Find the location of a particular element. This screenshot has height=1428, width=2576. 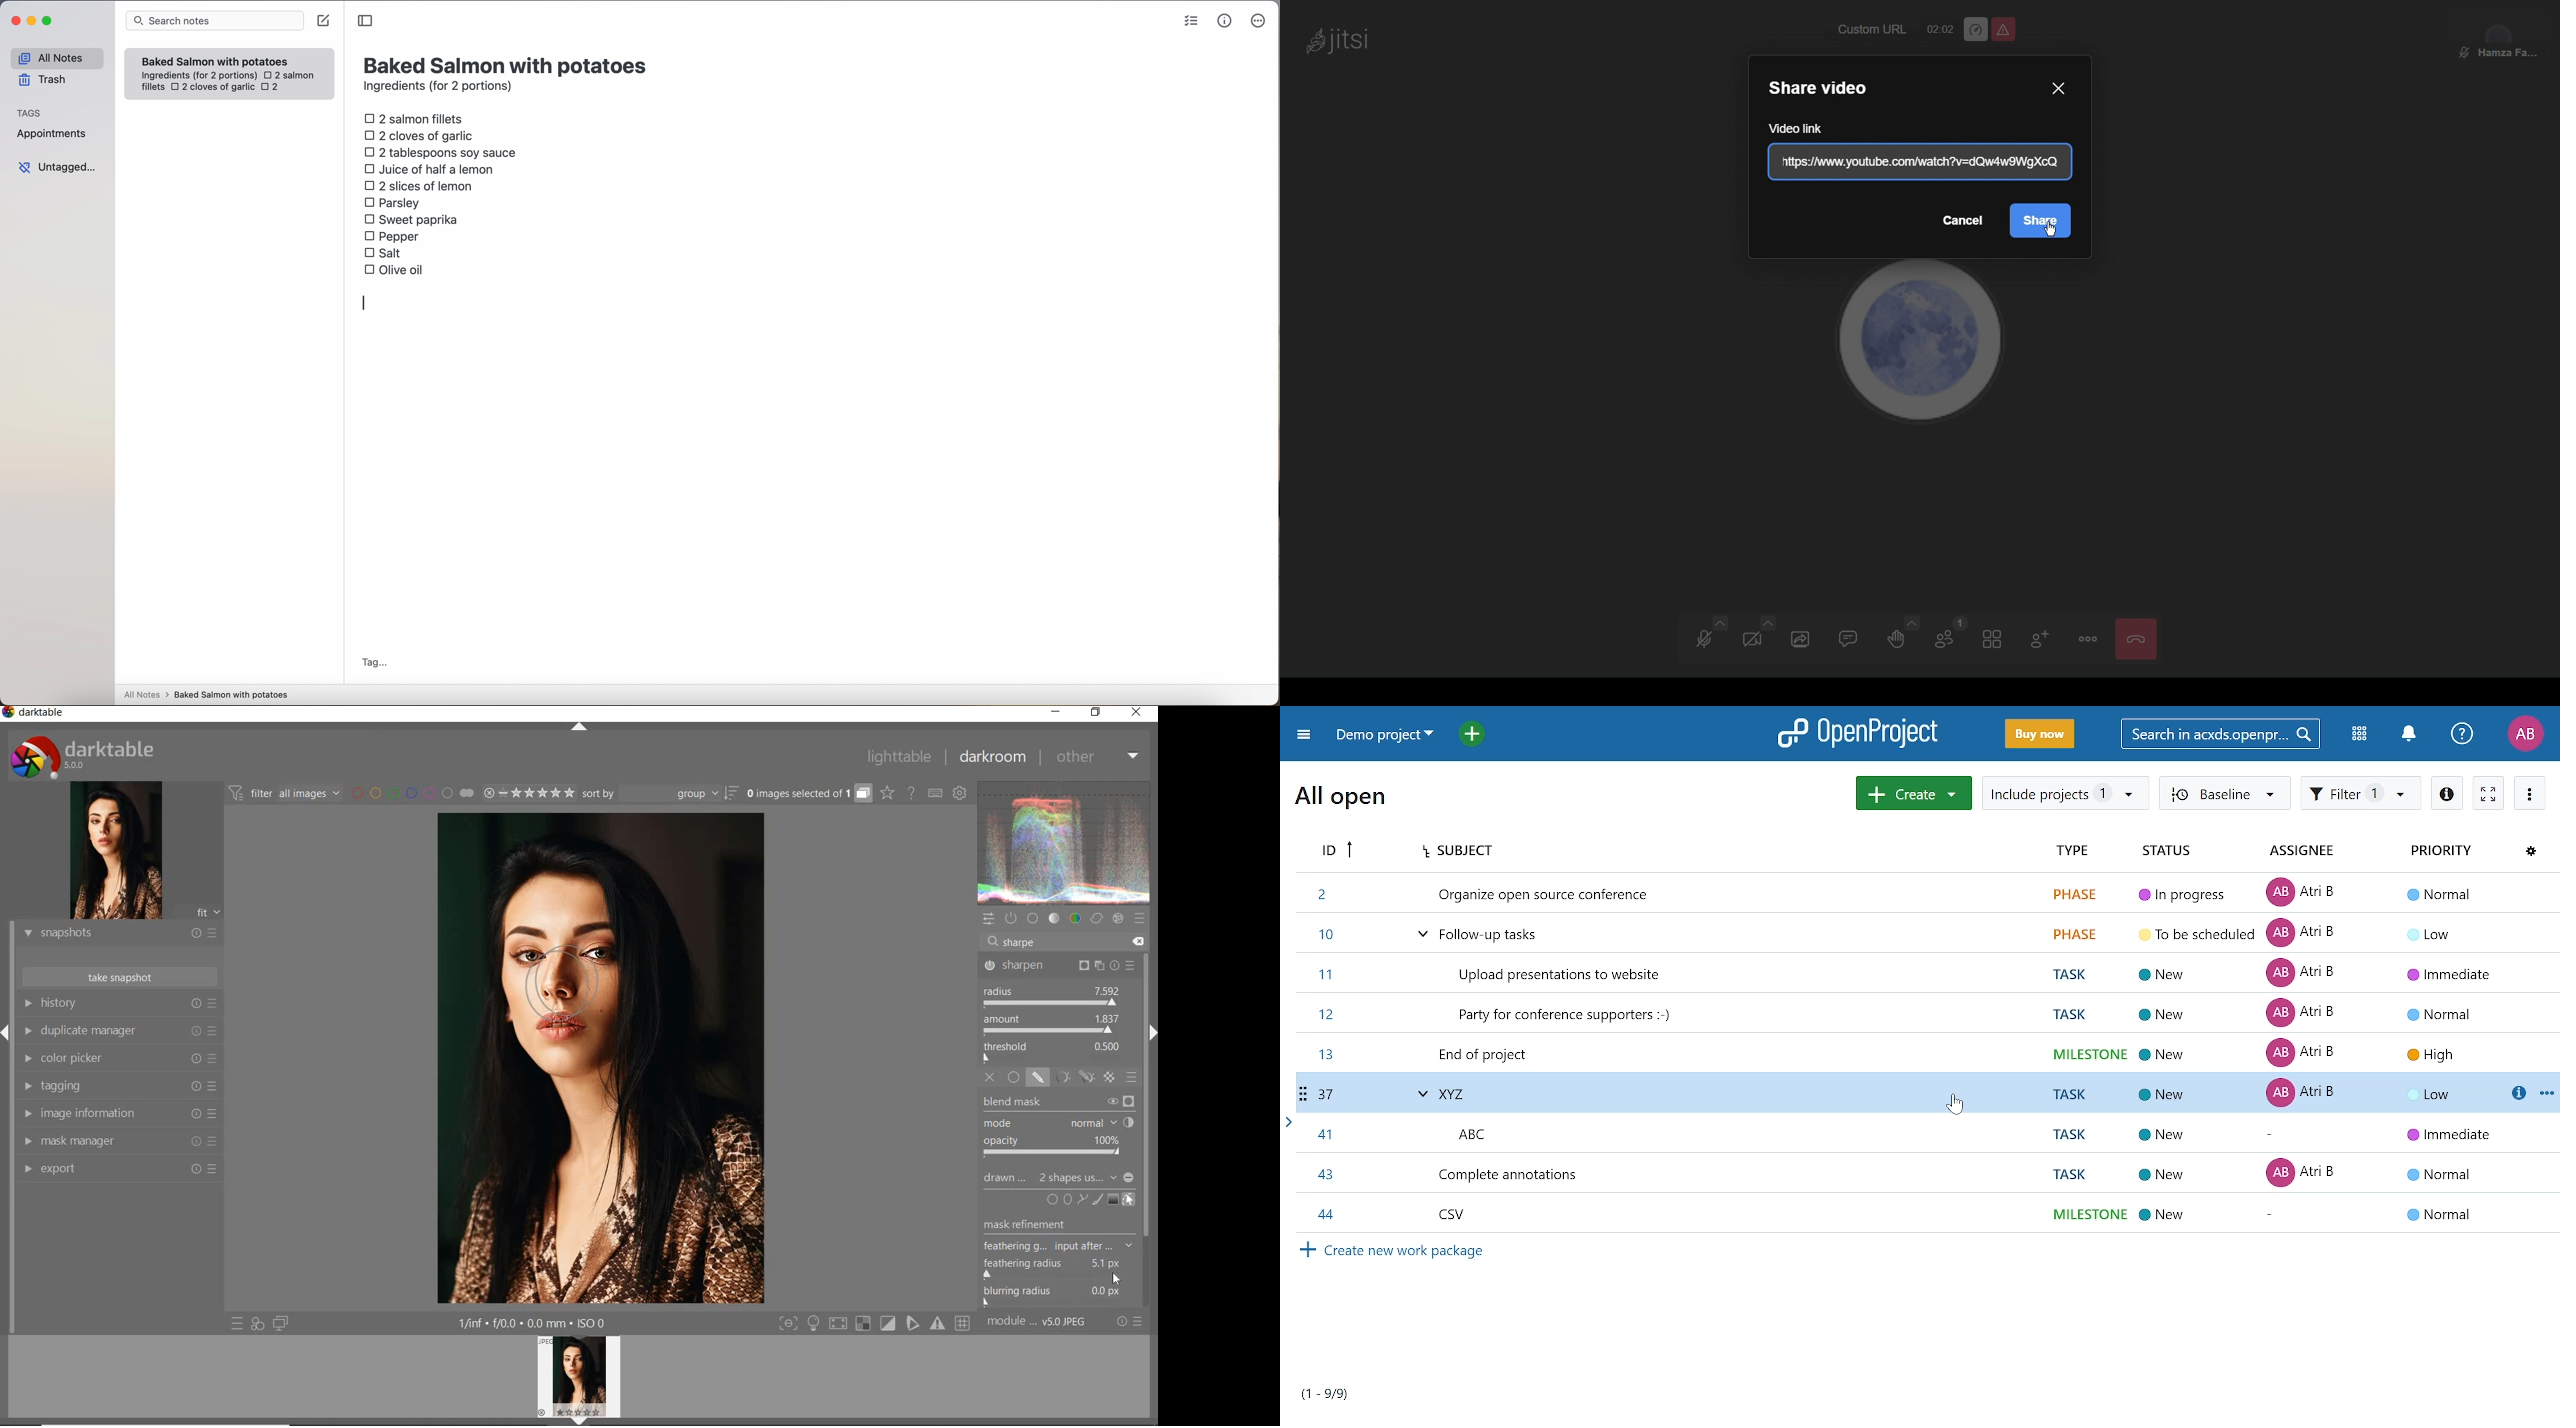

work package ID 10 details is located at coordinates (1925, 938).